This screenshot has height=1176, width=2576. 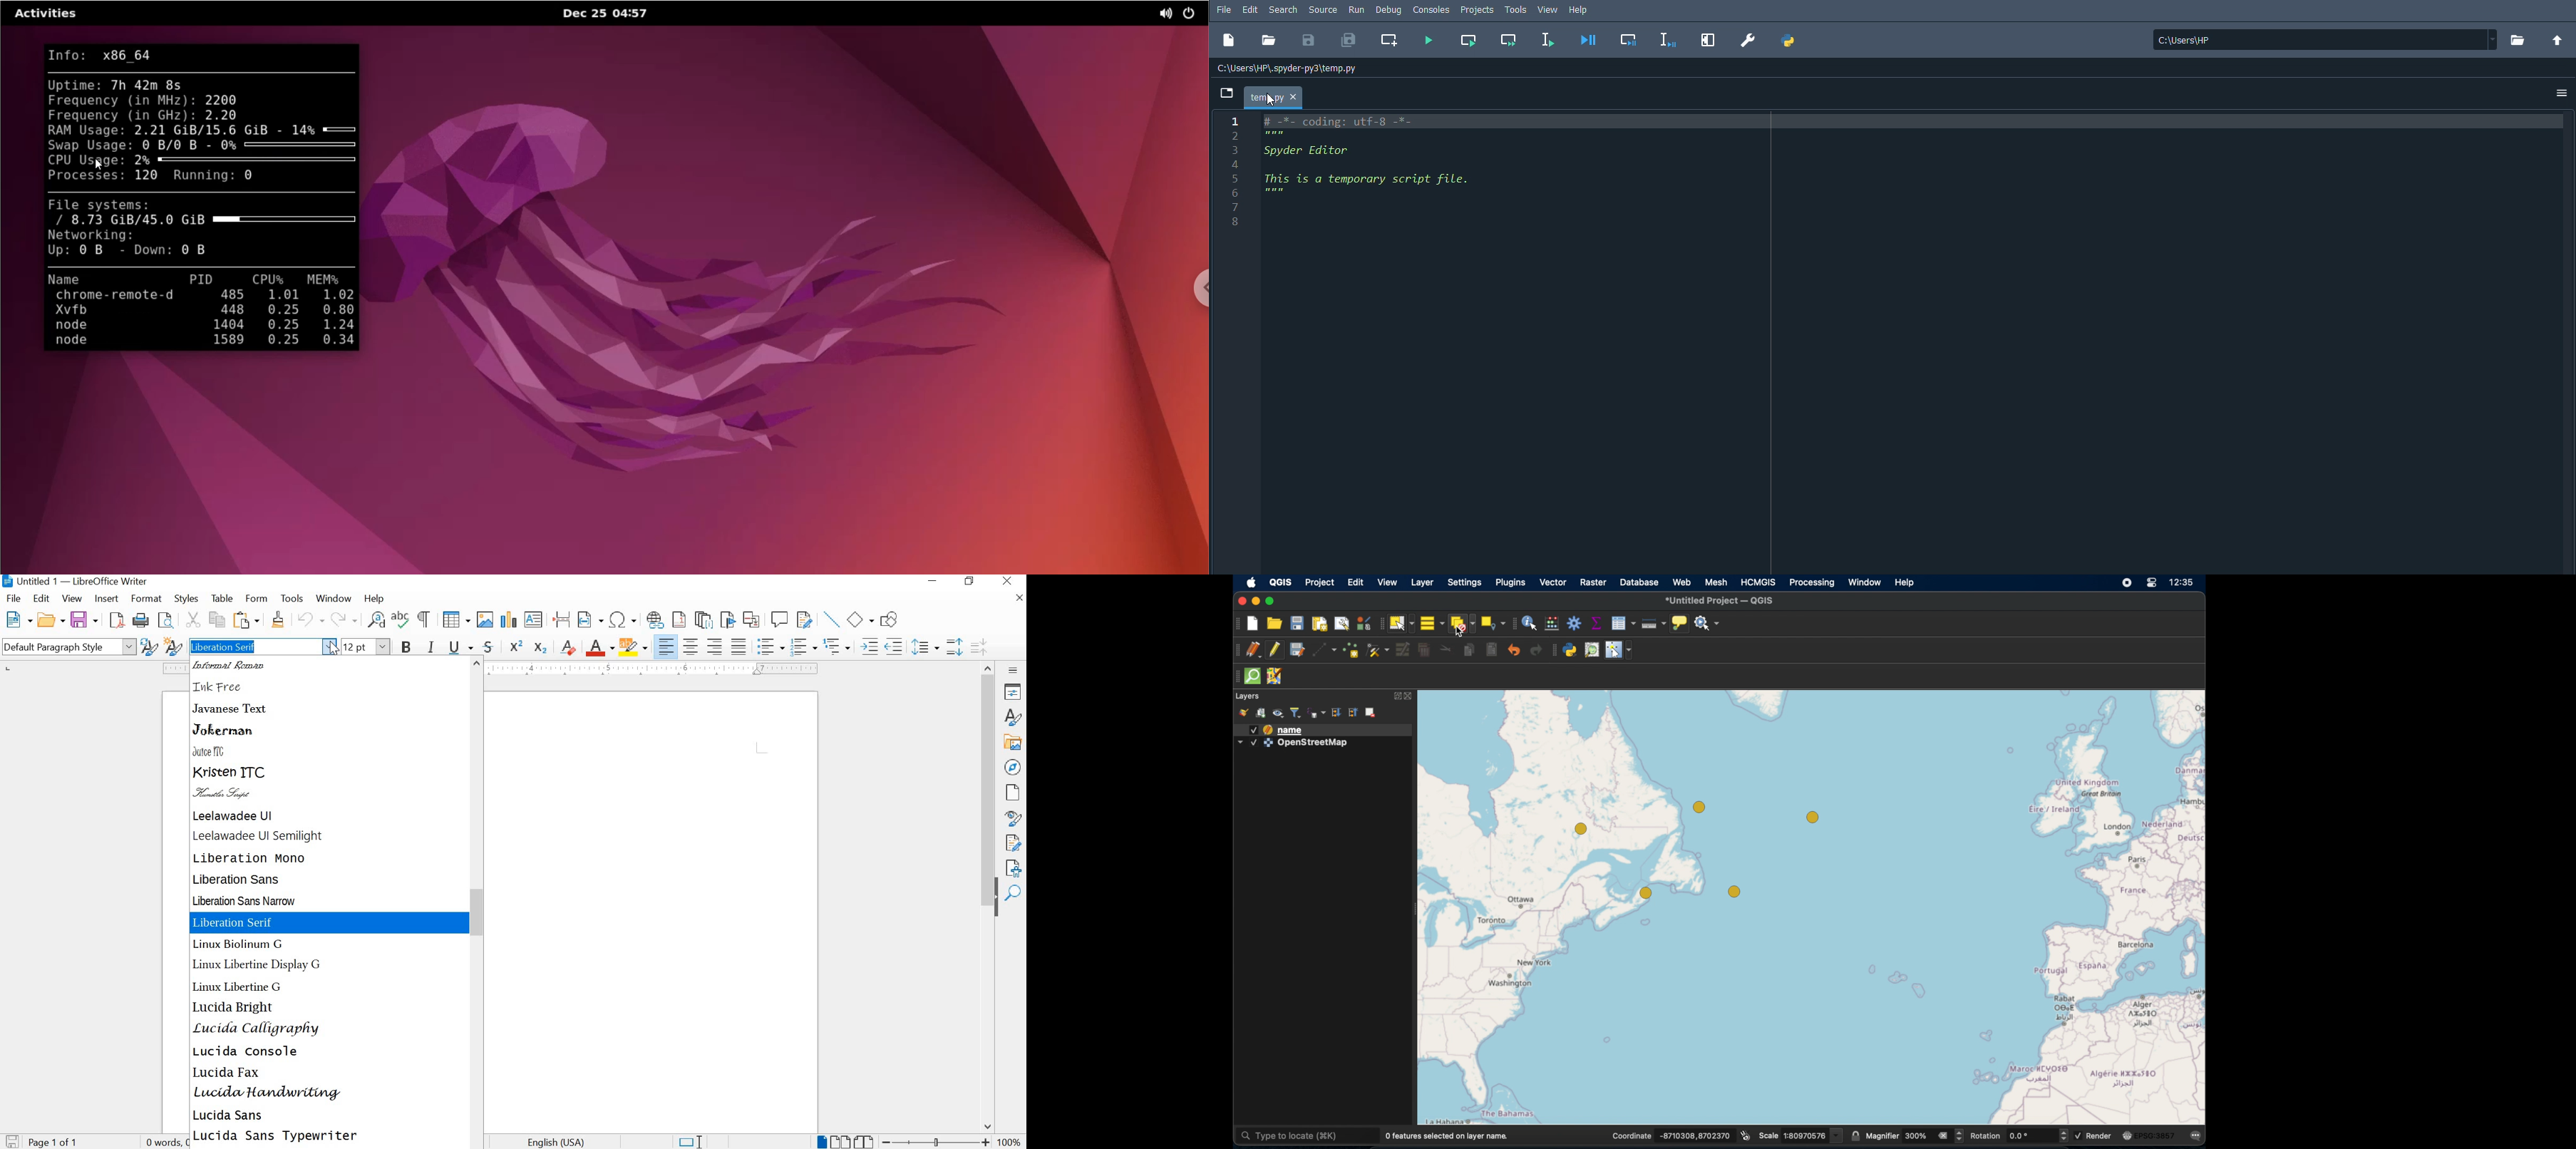 I want to click on unselected point, so click(x=1646, y=894).